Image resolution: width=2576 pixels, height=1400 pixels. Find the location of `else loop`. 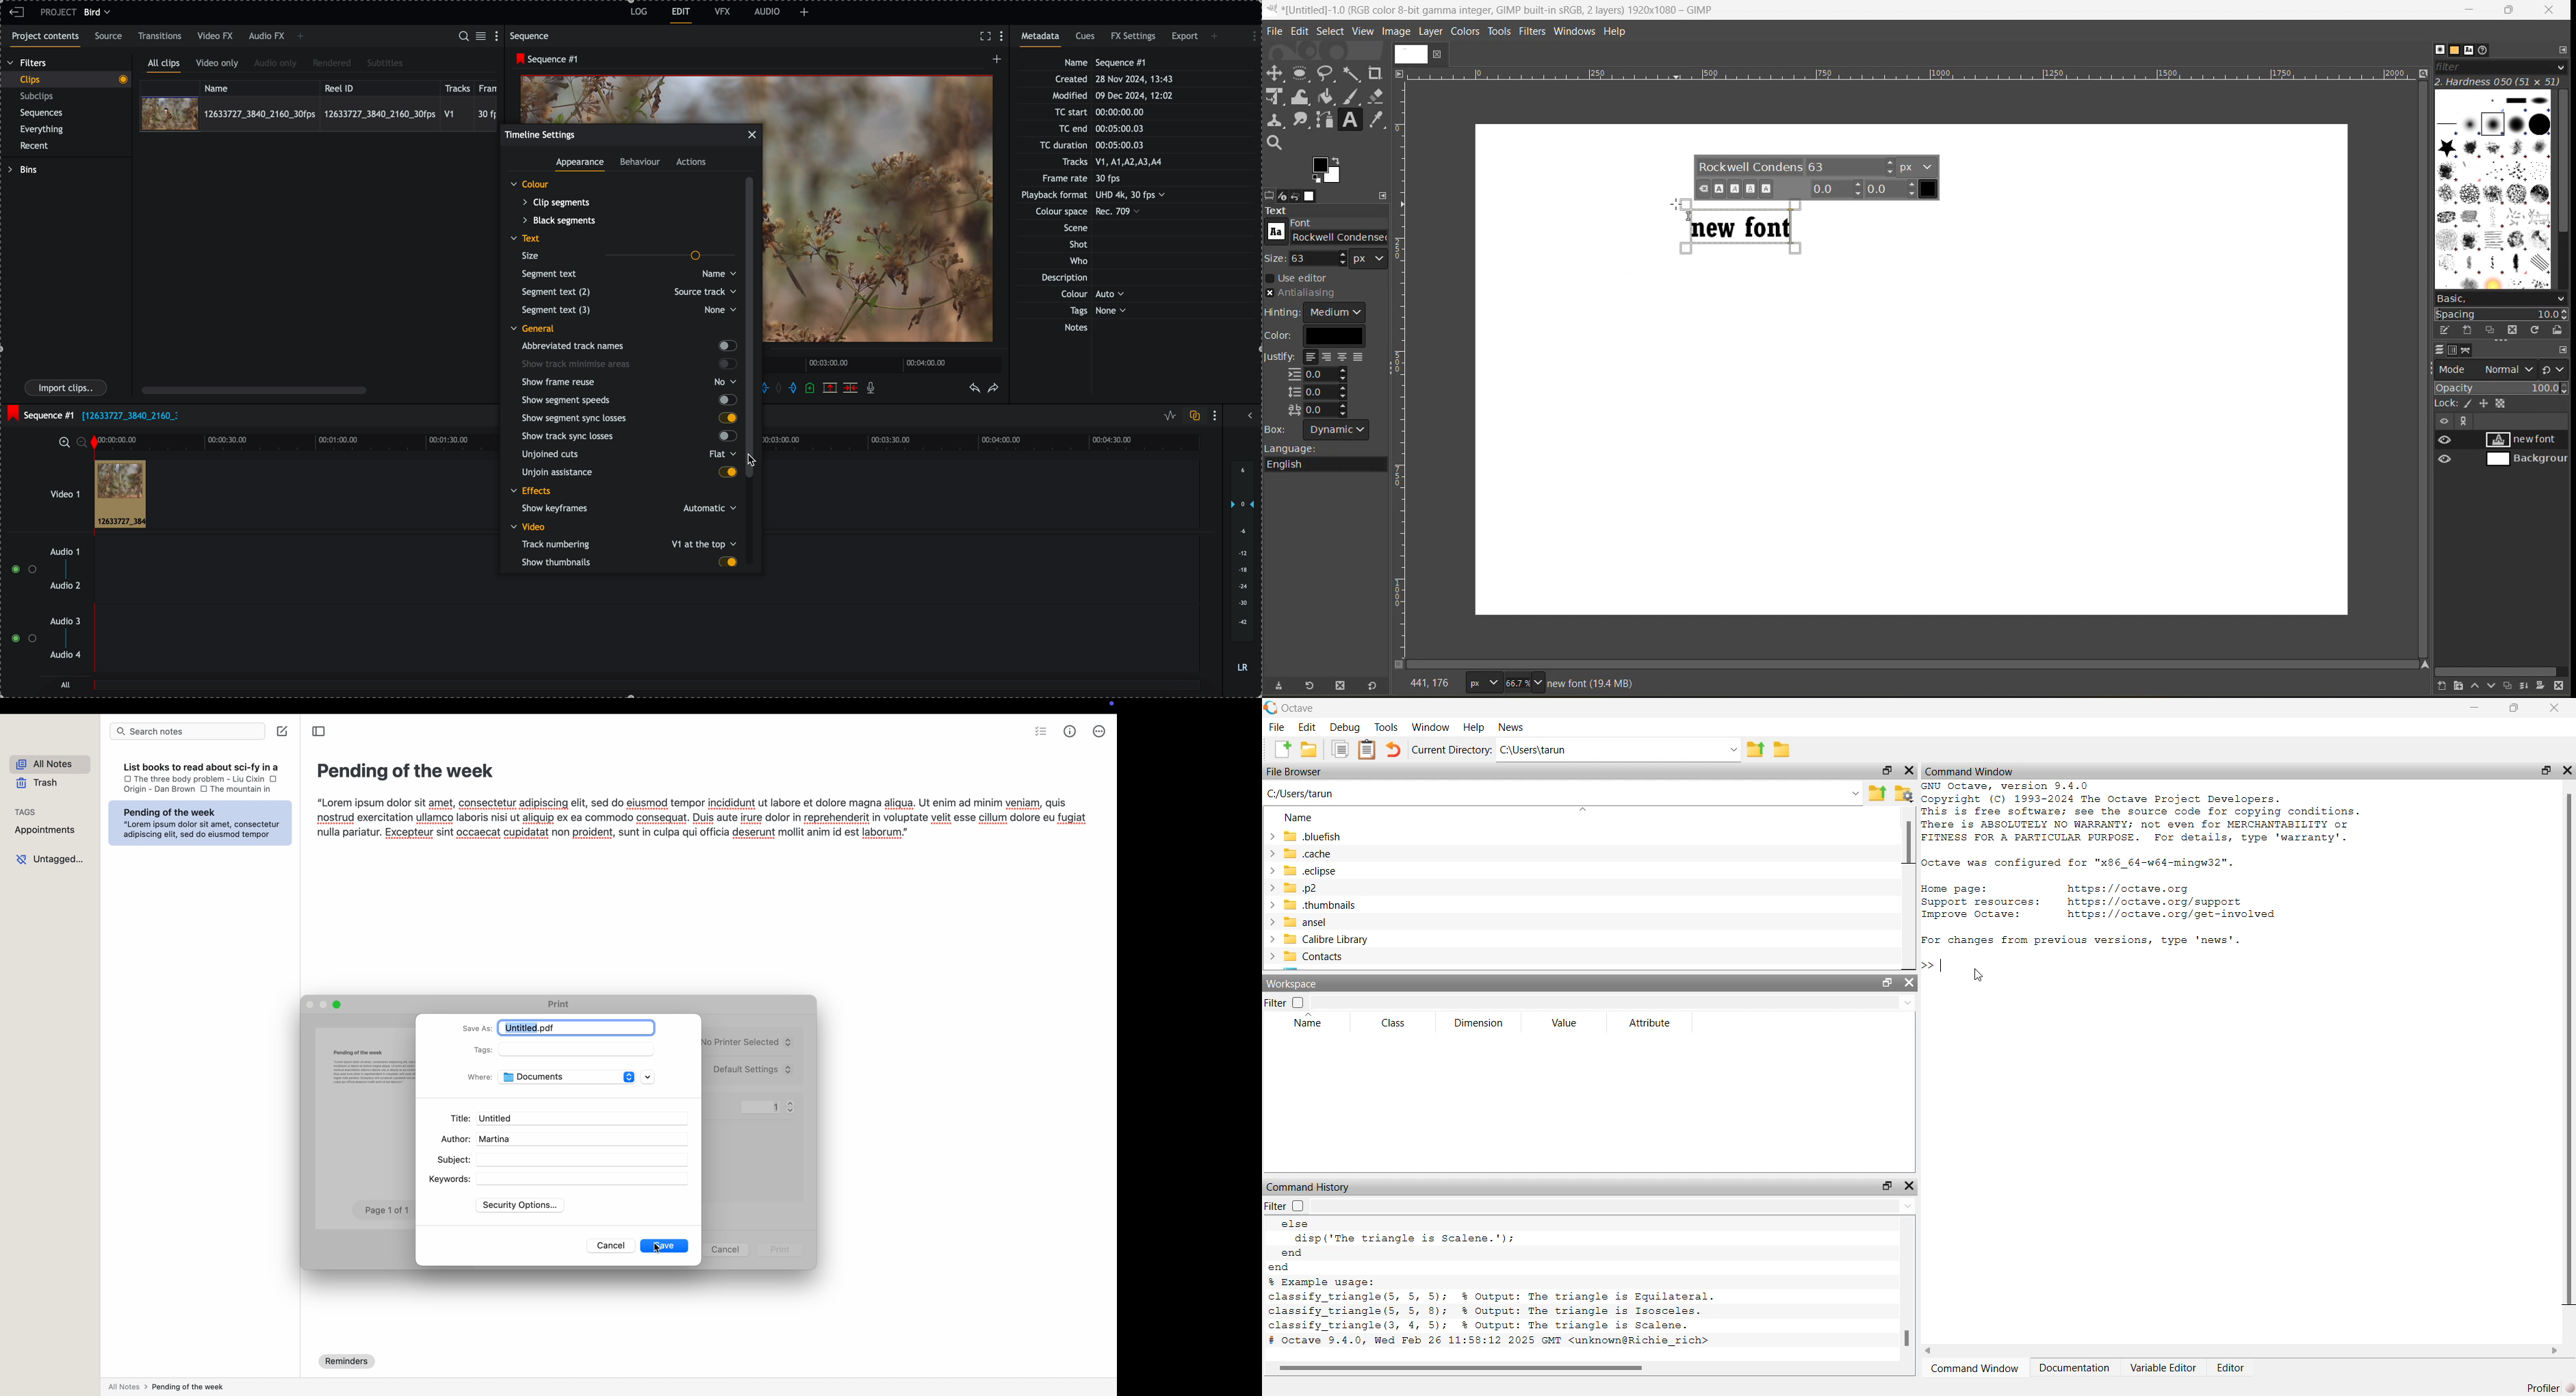

else loop is located at coordinates (1413, 1233).